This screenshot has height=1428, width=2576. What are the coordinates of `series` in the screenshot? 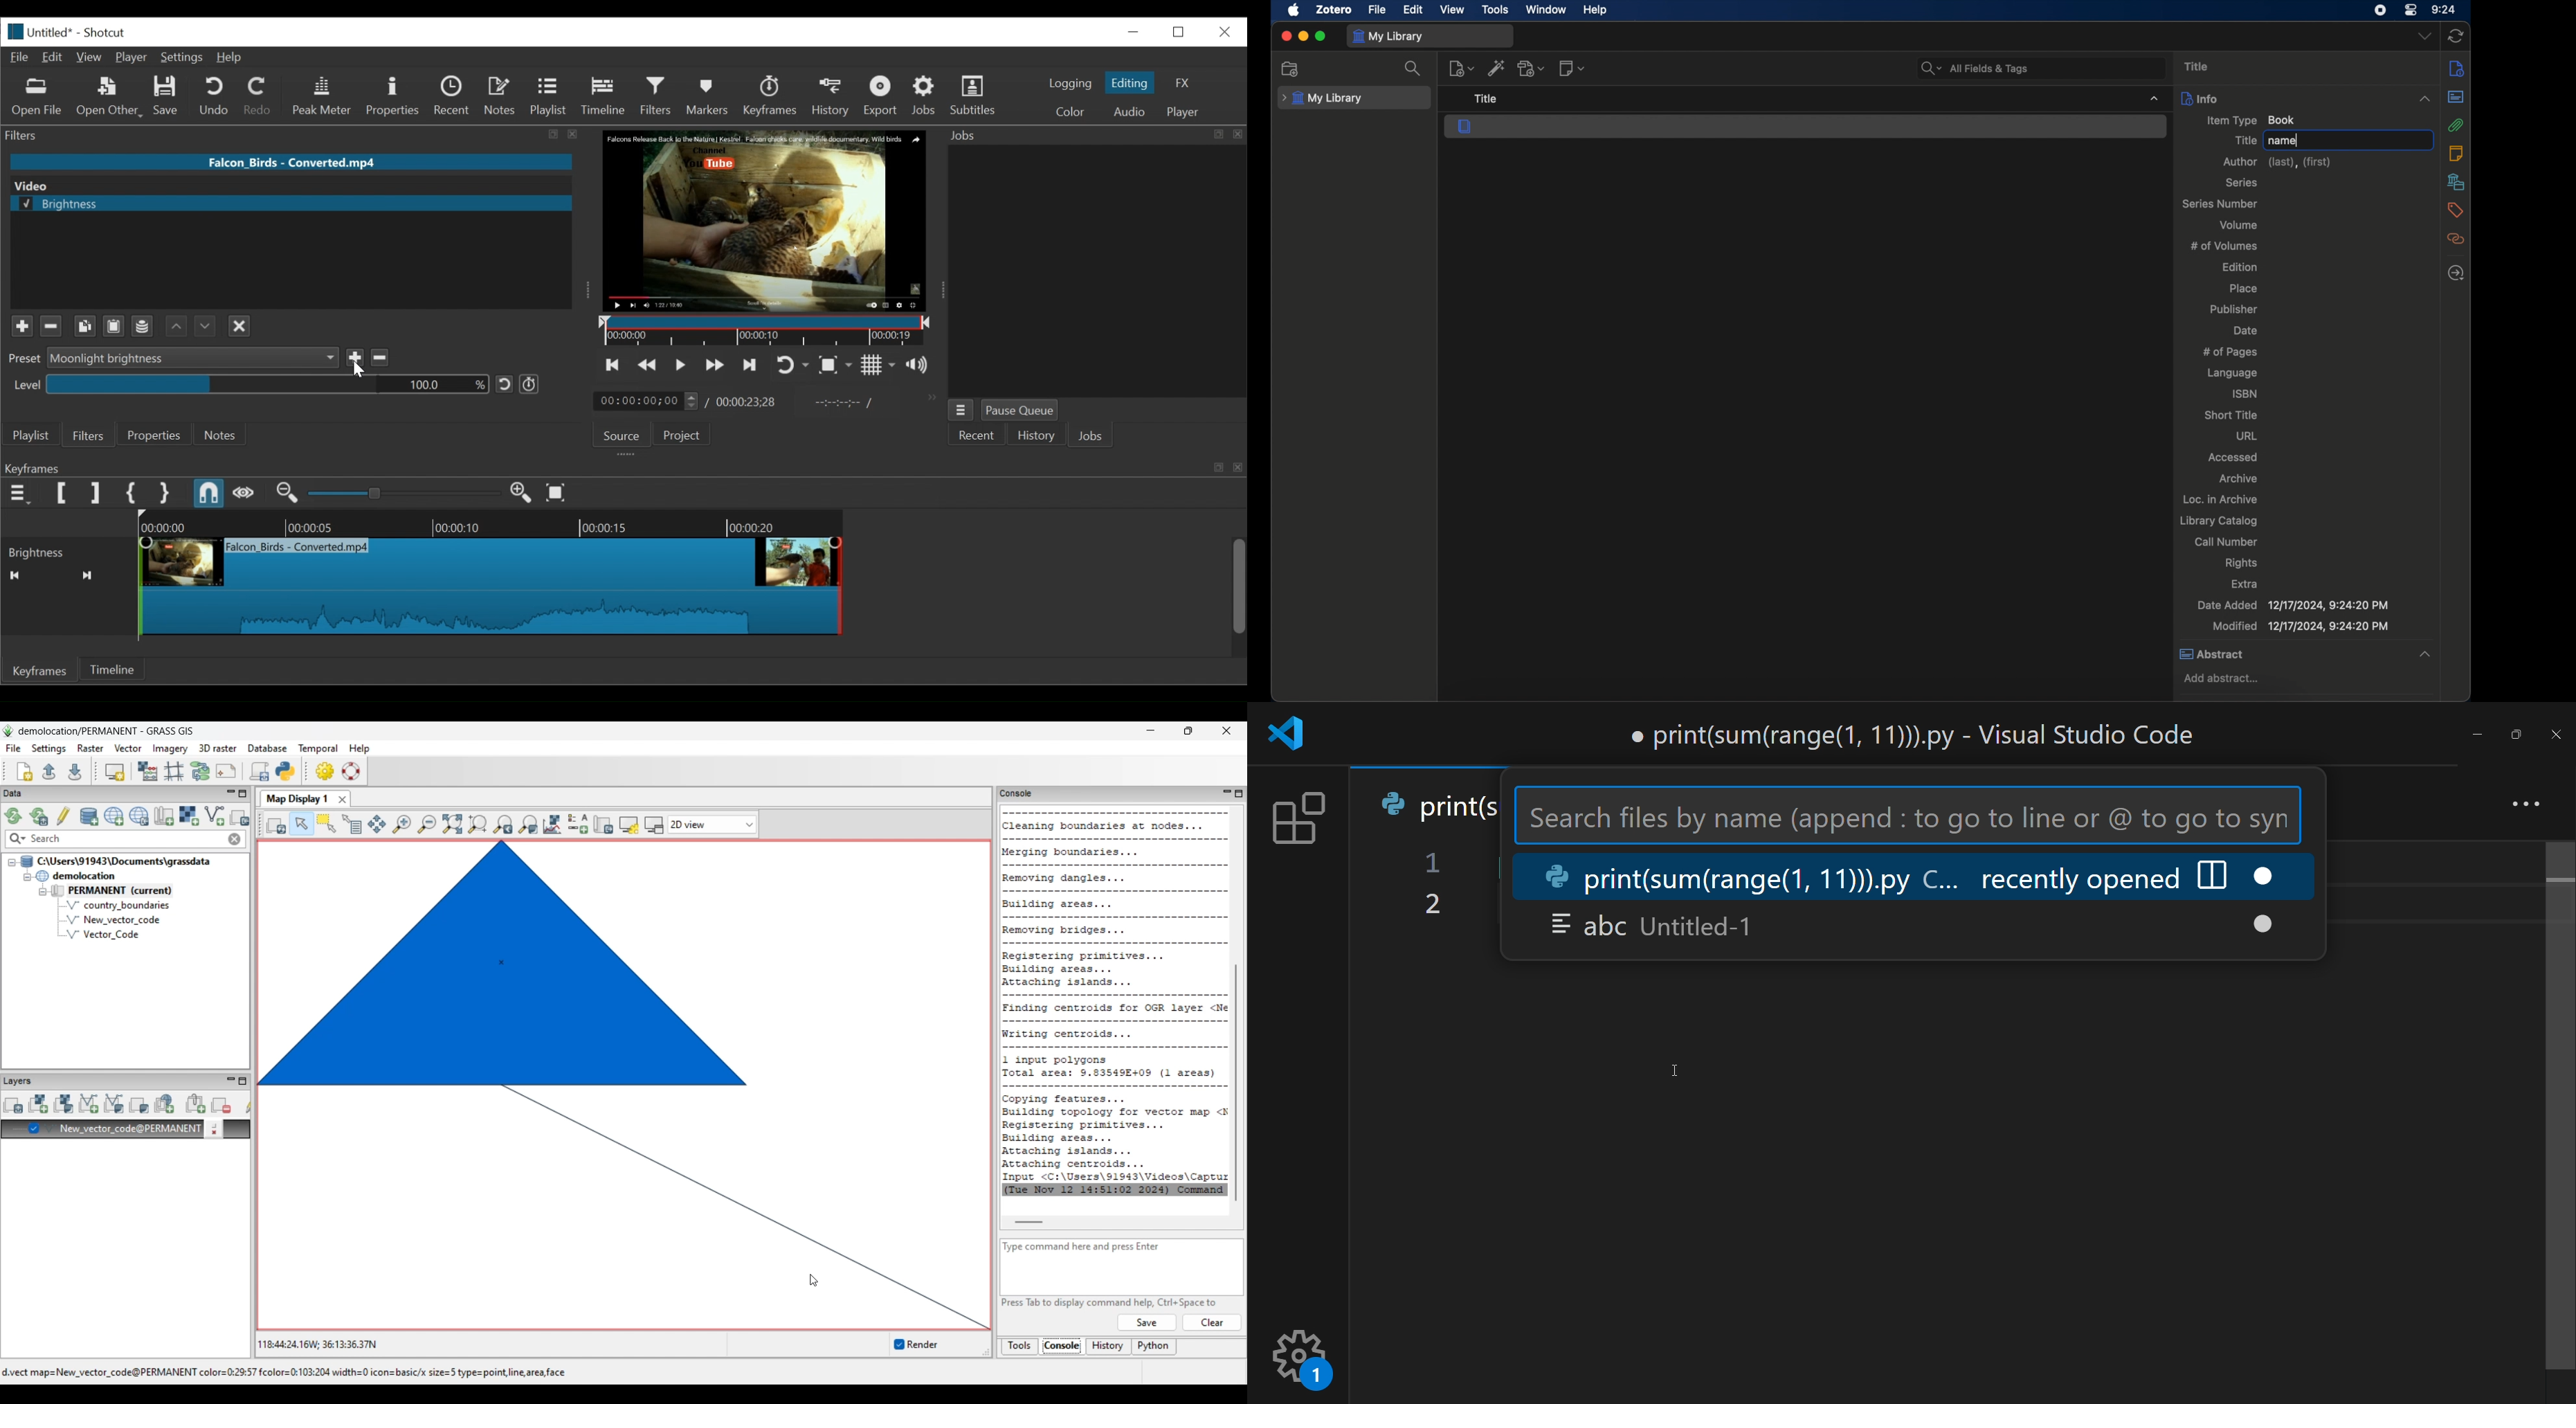 It's located at (2242, 182).